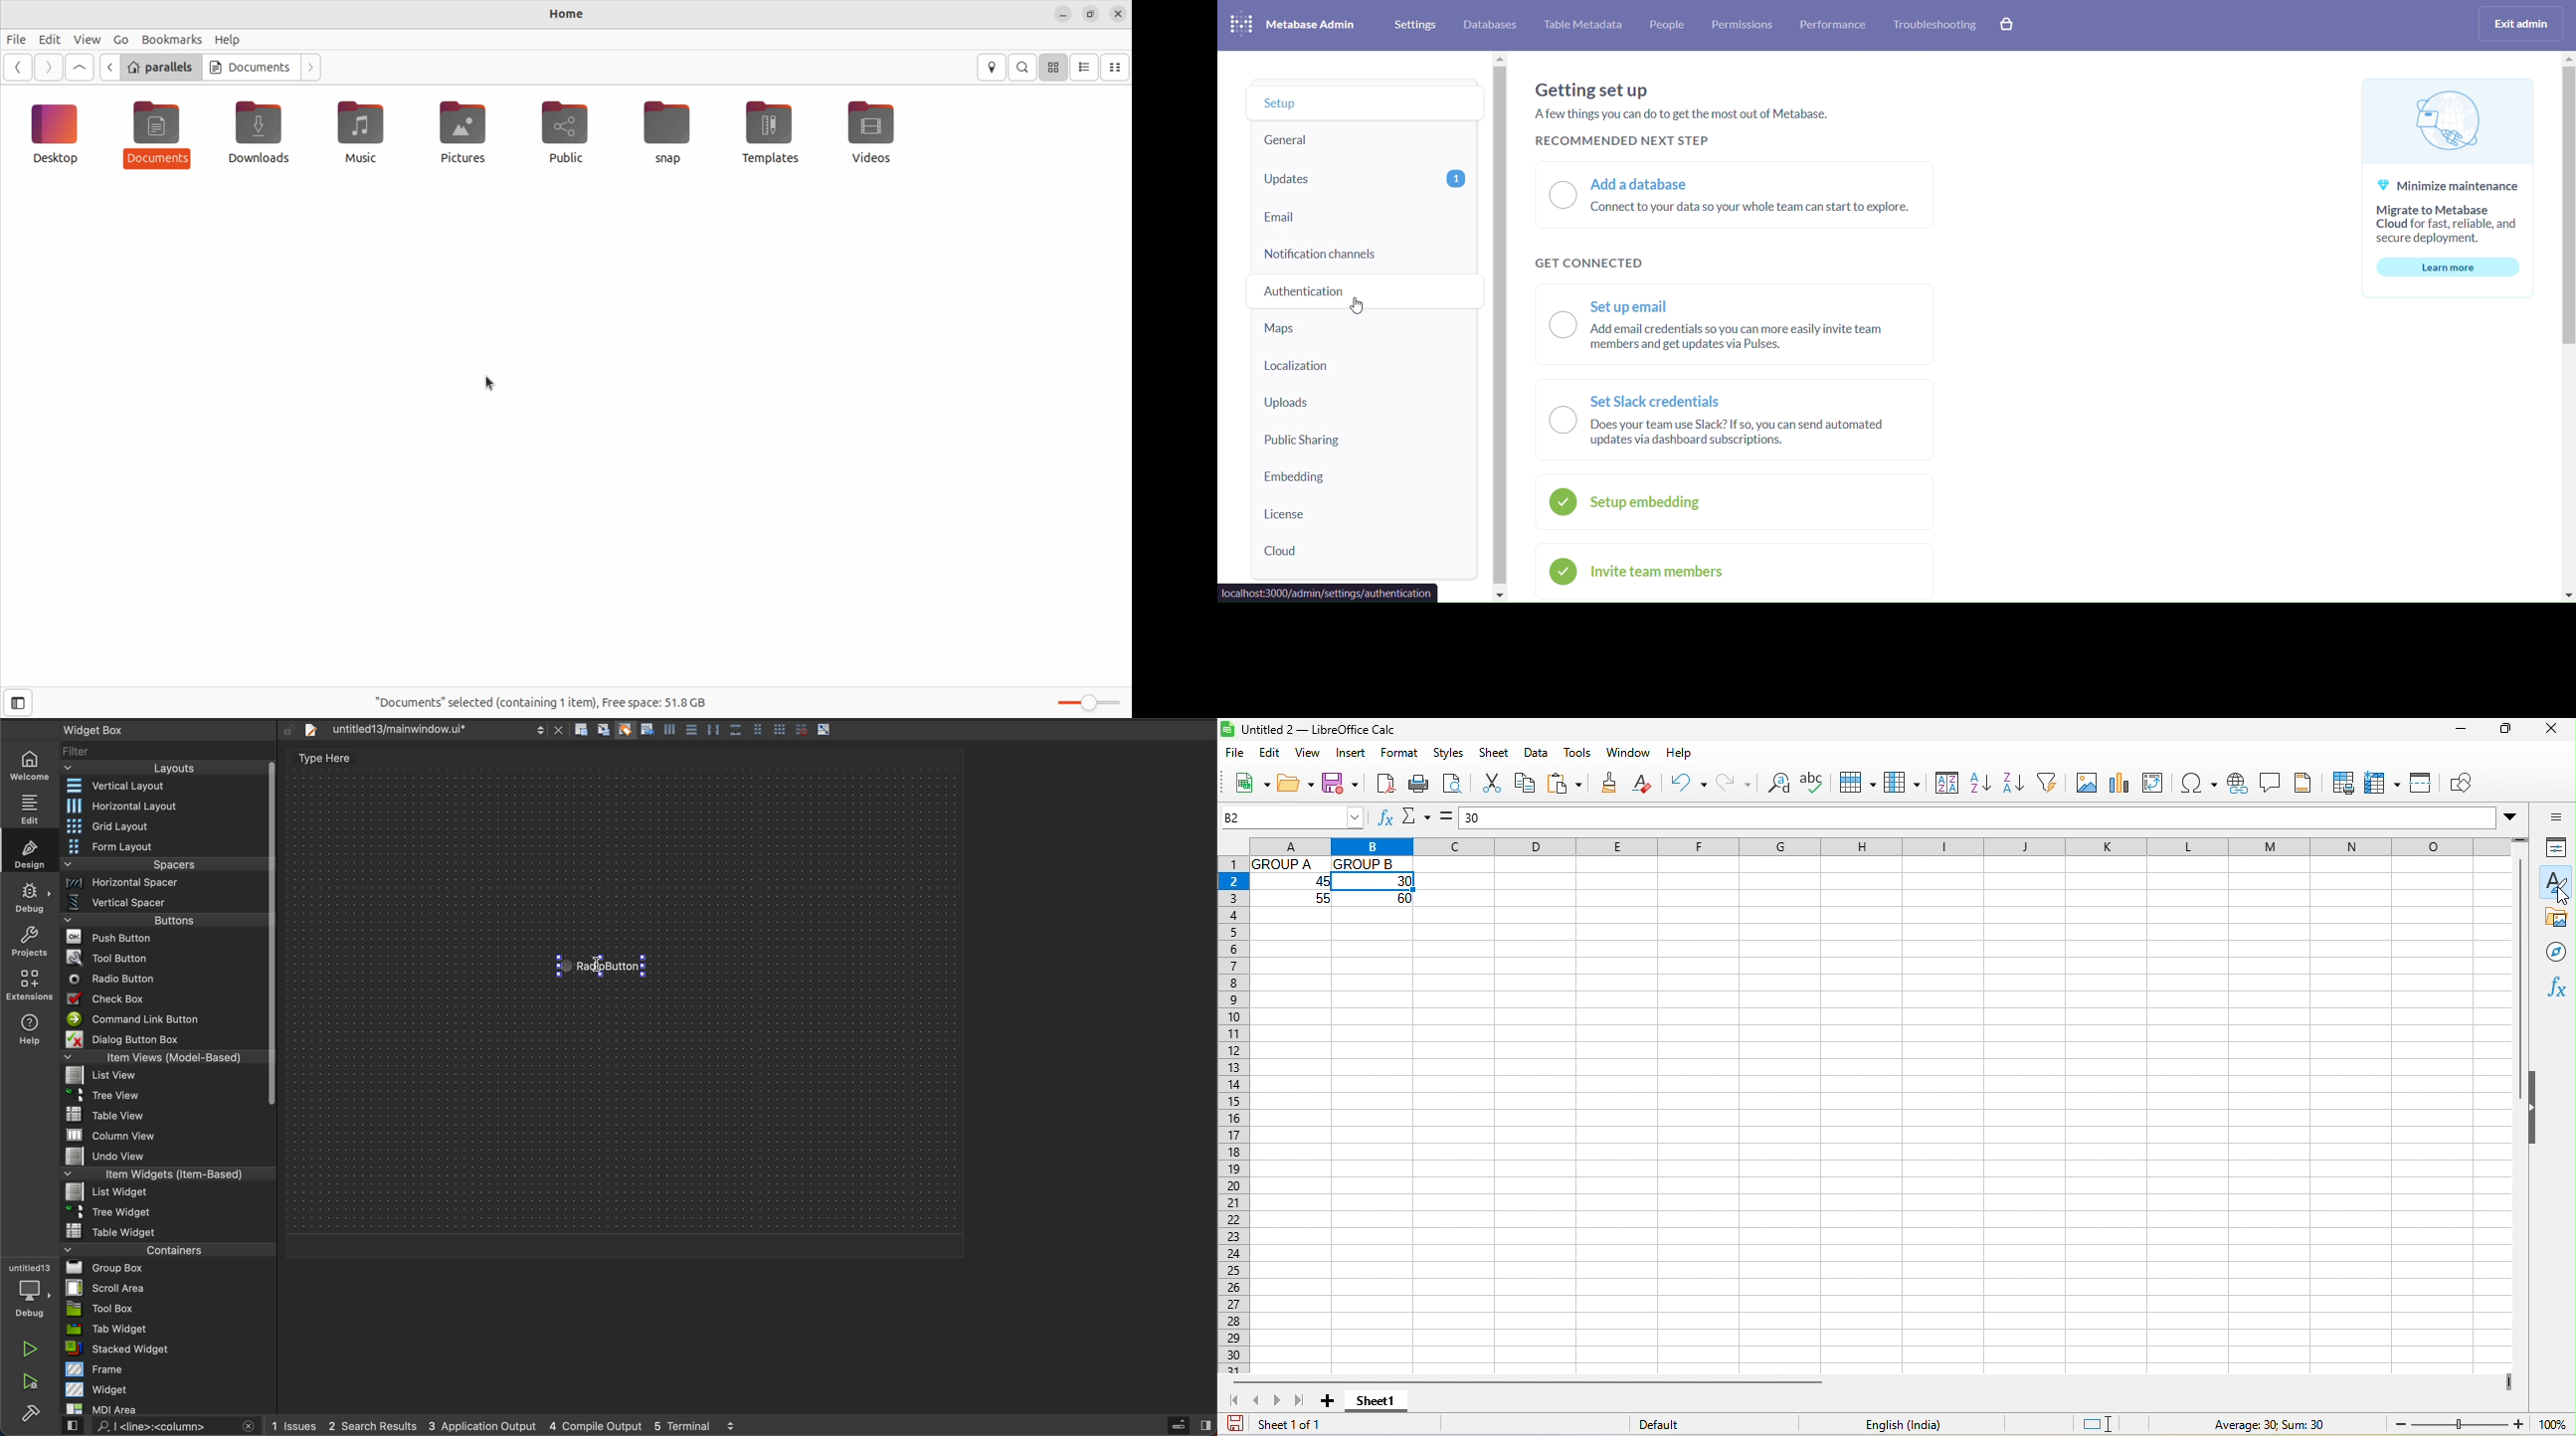 The width and height of the screenshot is (2576, 1456). What do you see at coordinates (2557, 952) in the screenshot?
I see `navigators` at bounding box center [2557, 952].